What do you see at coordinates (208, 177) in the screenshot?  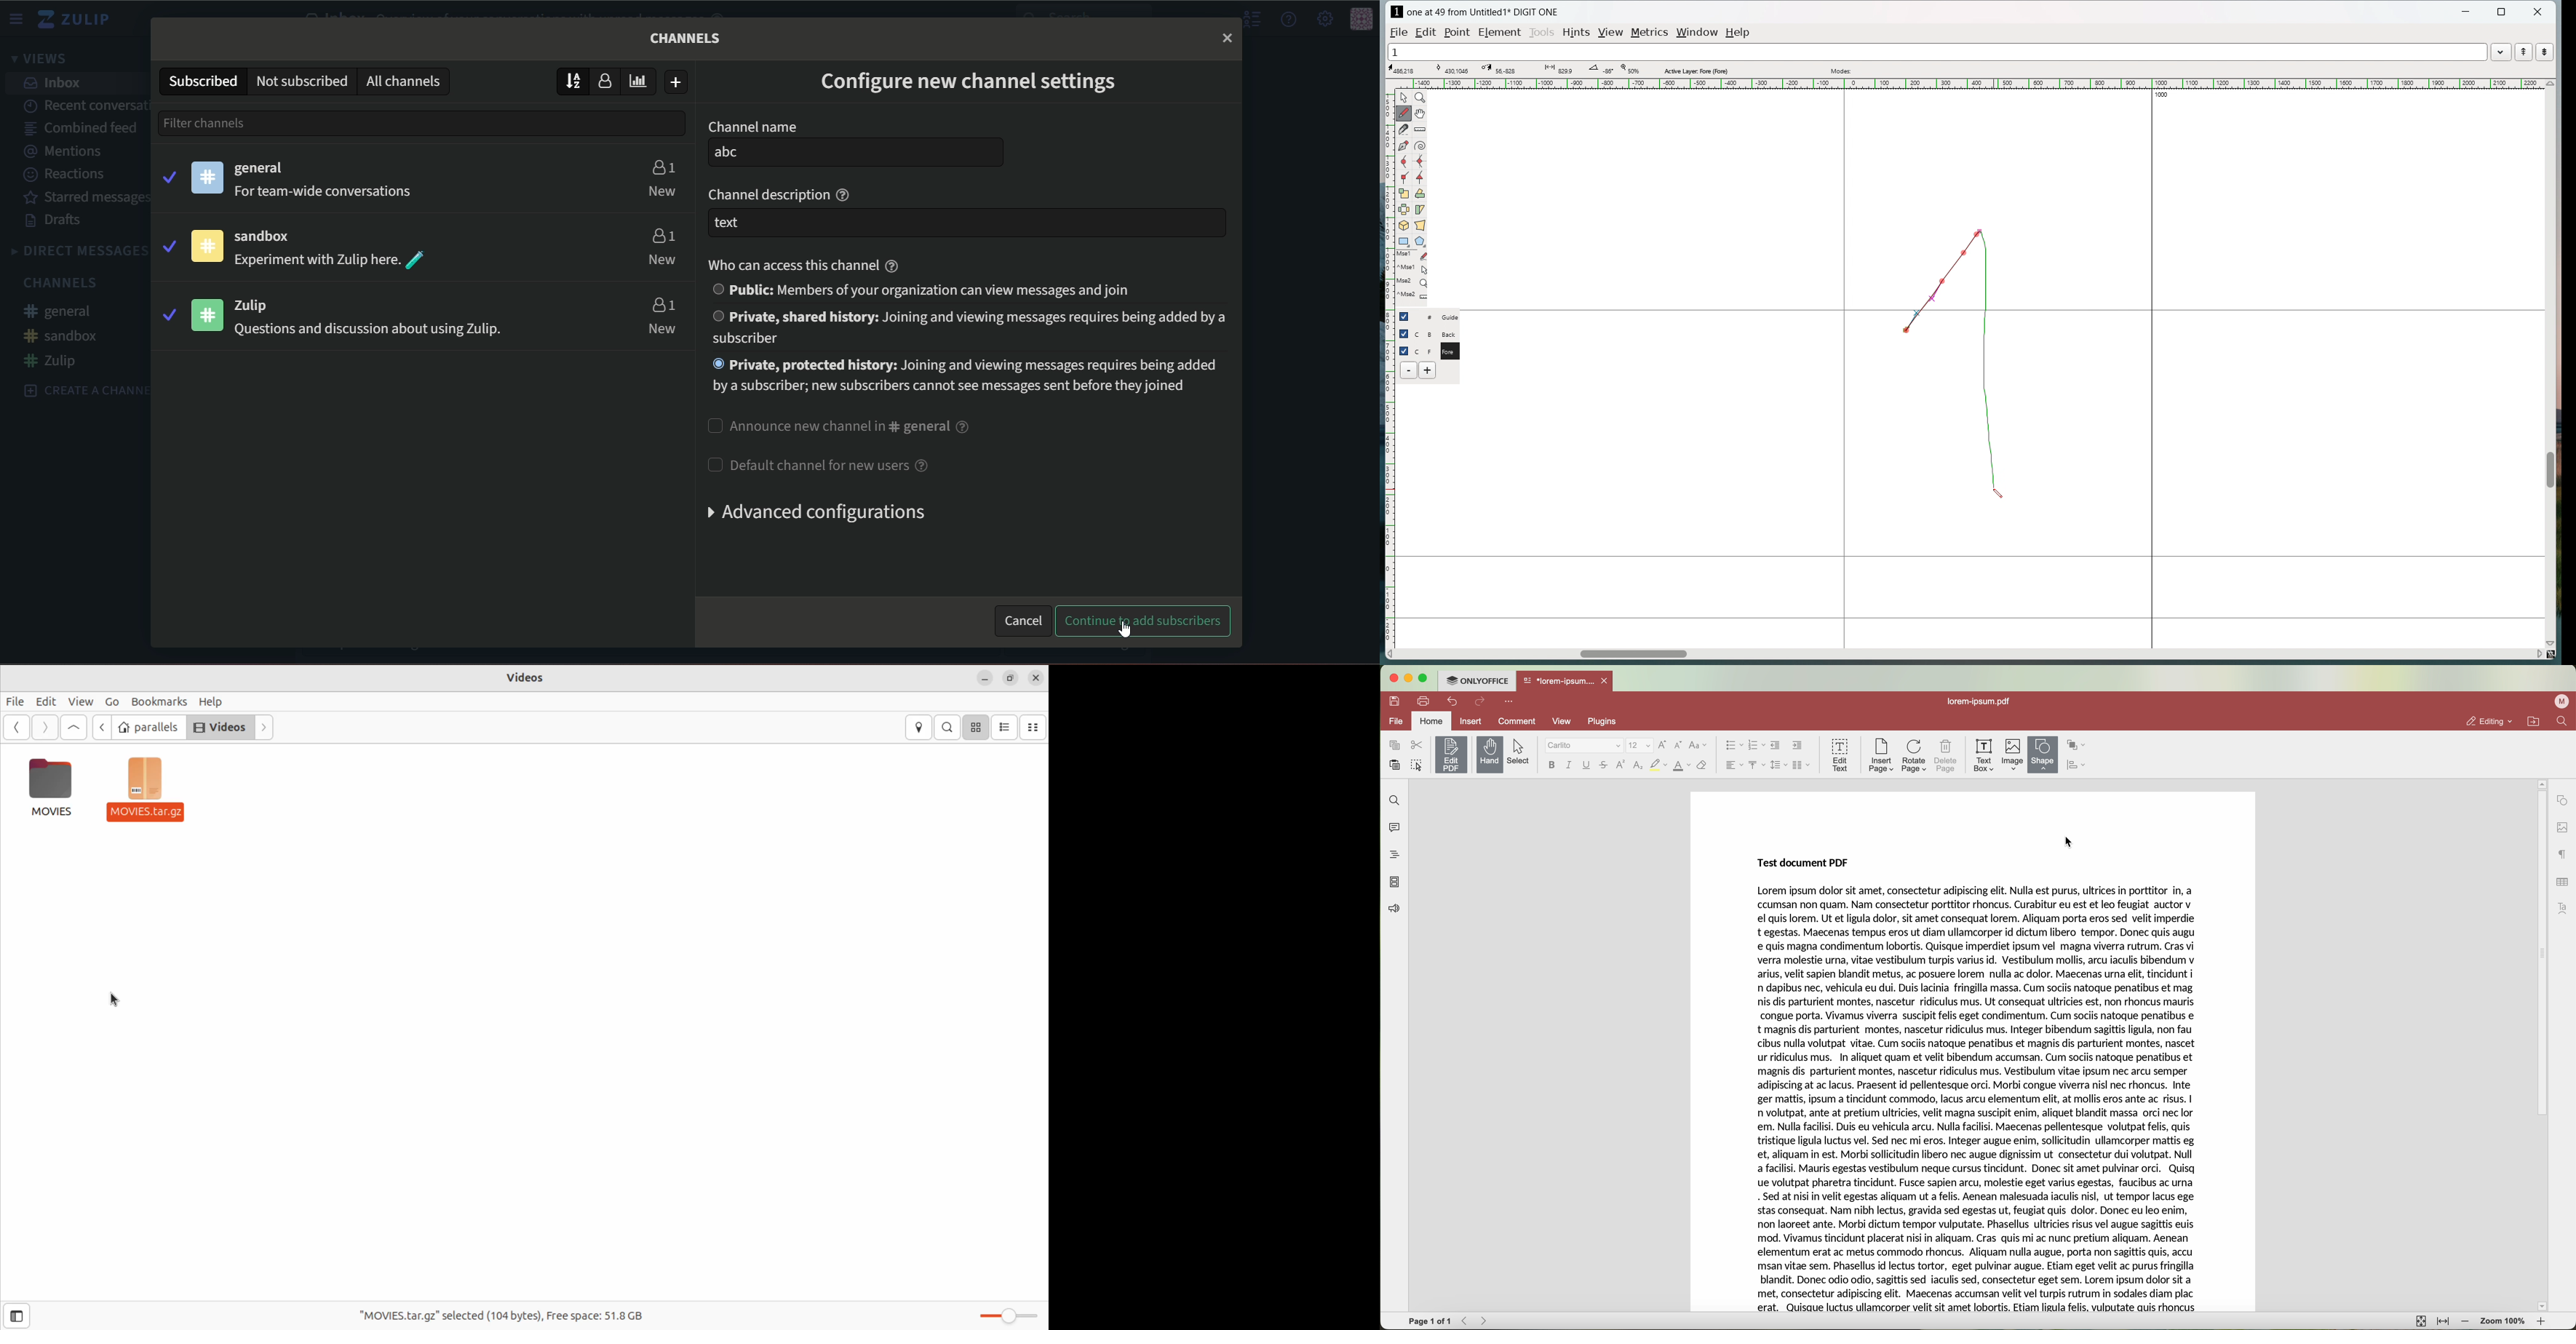 I see `icon` at bounding box center [208, 177].